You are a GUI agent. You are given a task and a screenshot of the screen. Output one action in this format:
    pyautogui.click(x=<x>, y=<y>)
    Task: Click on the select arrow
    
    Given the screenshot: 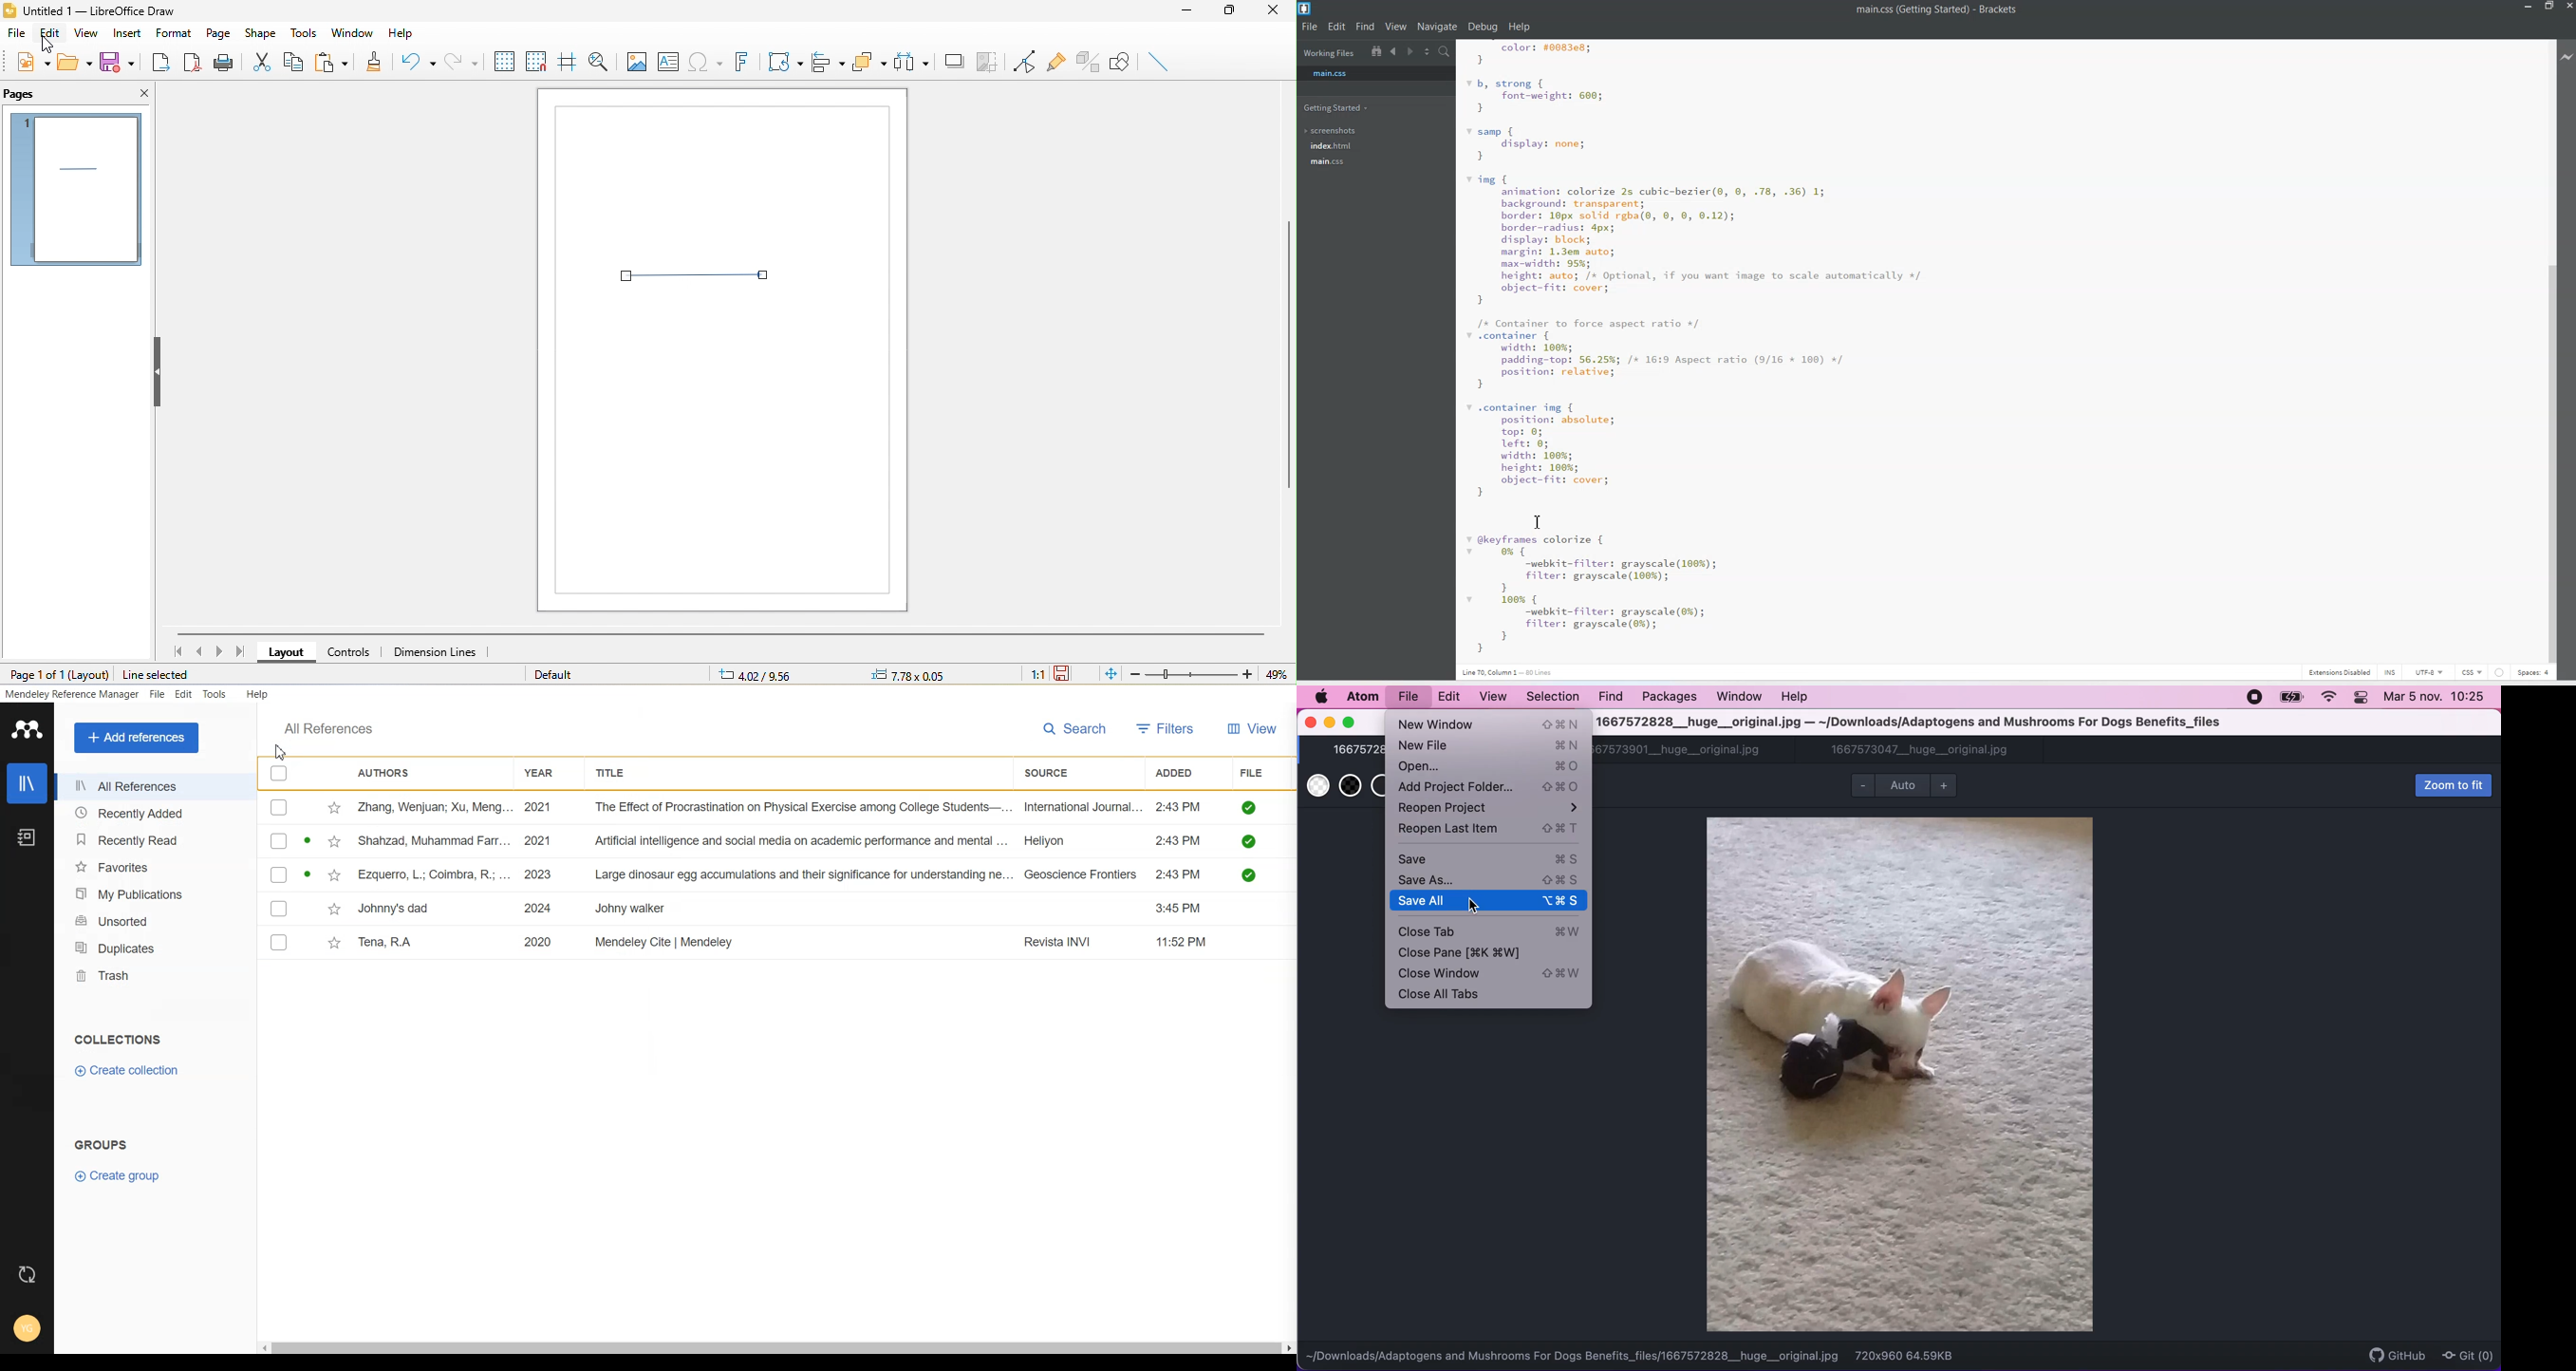 What is the action you would take?
    pyautogui.click(x=696, y=277)
    